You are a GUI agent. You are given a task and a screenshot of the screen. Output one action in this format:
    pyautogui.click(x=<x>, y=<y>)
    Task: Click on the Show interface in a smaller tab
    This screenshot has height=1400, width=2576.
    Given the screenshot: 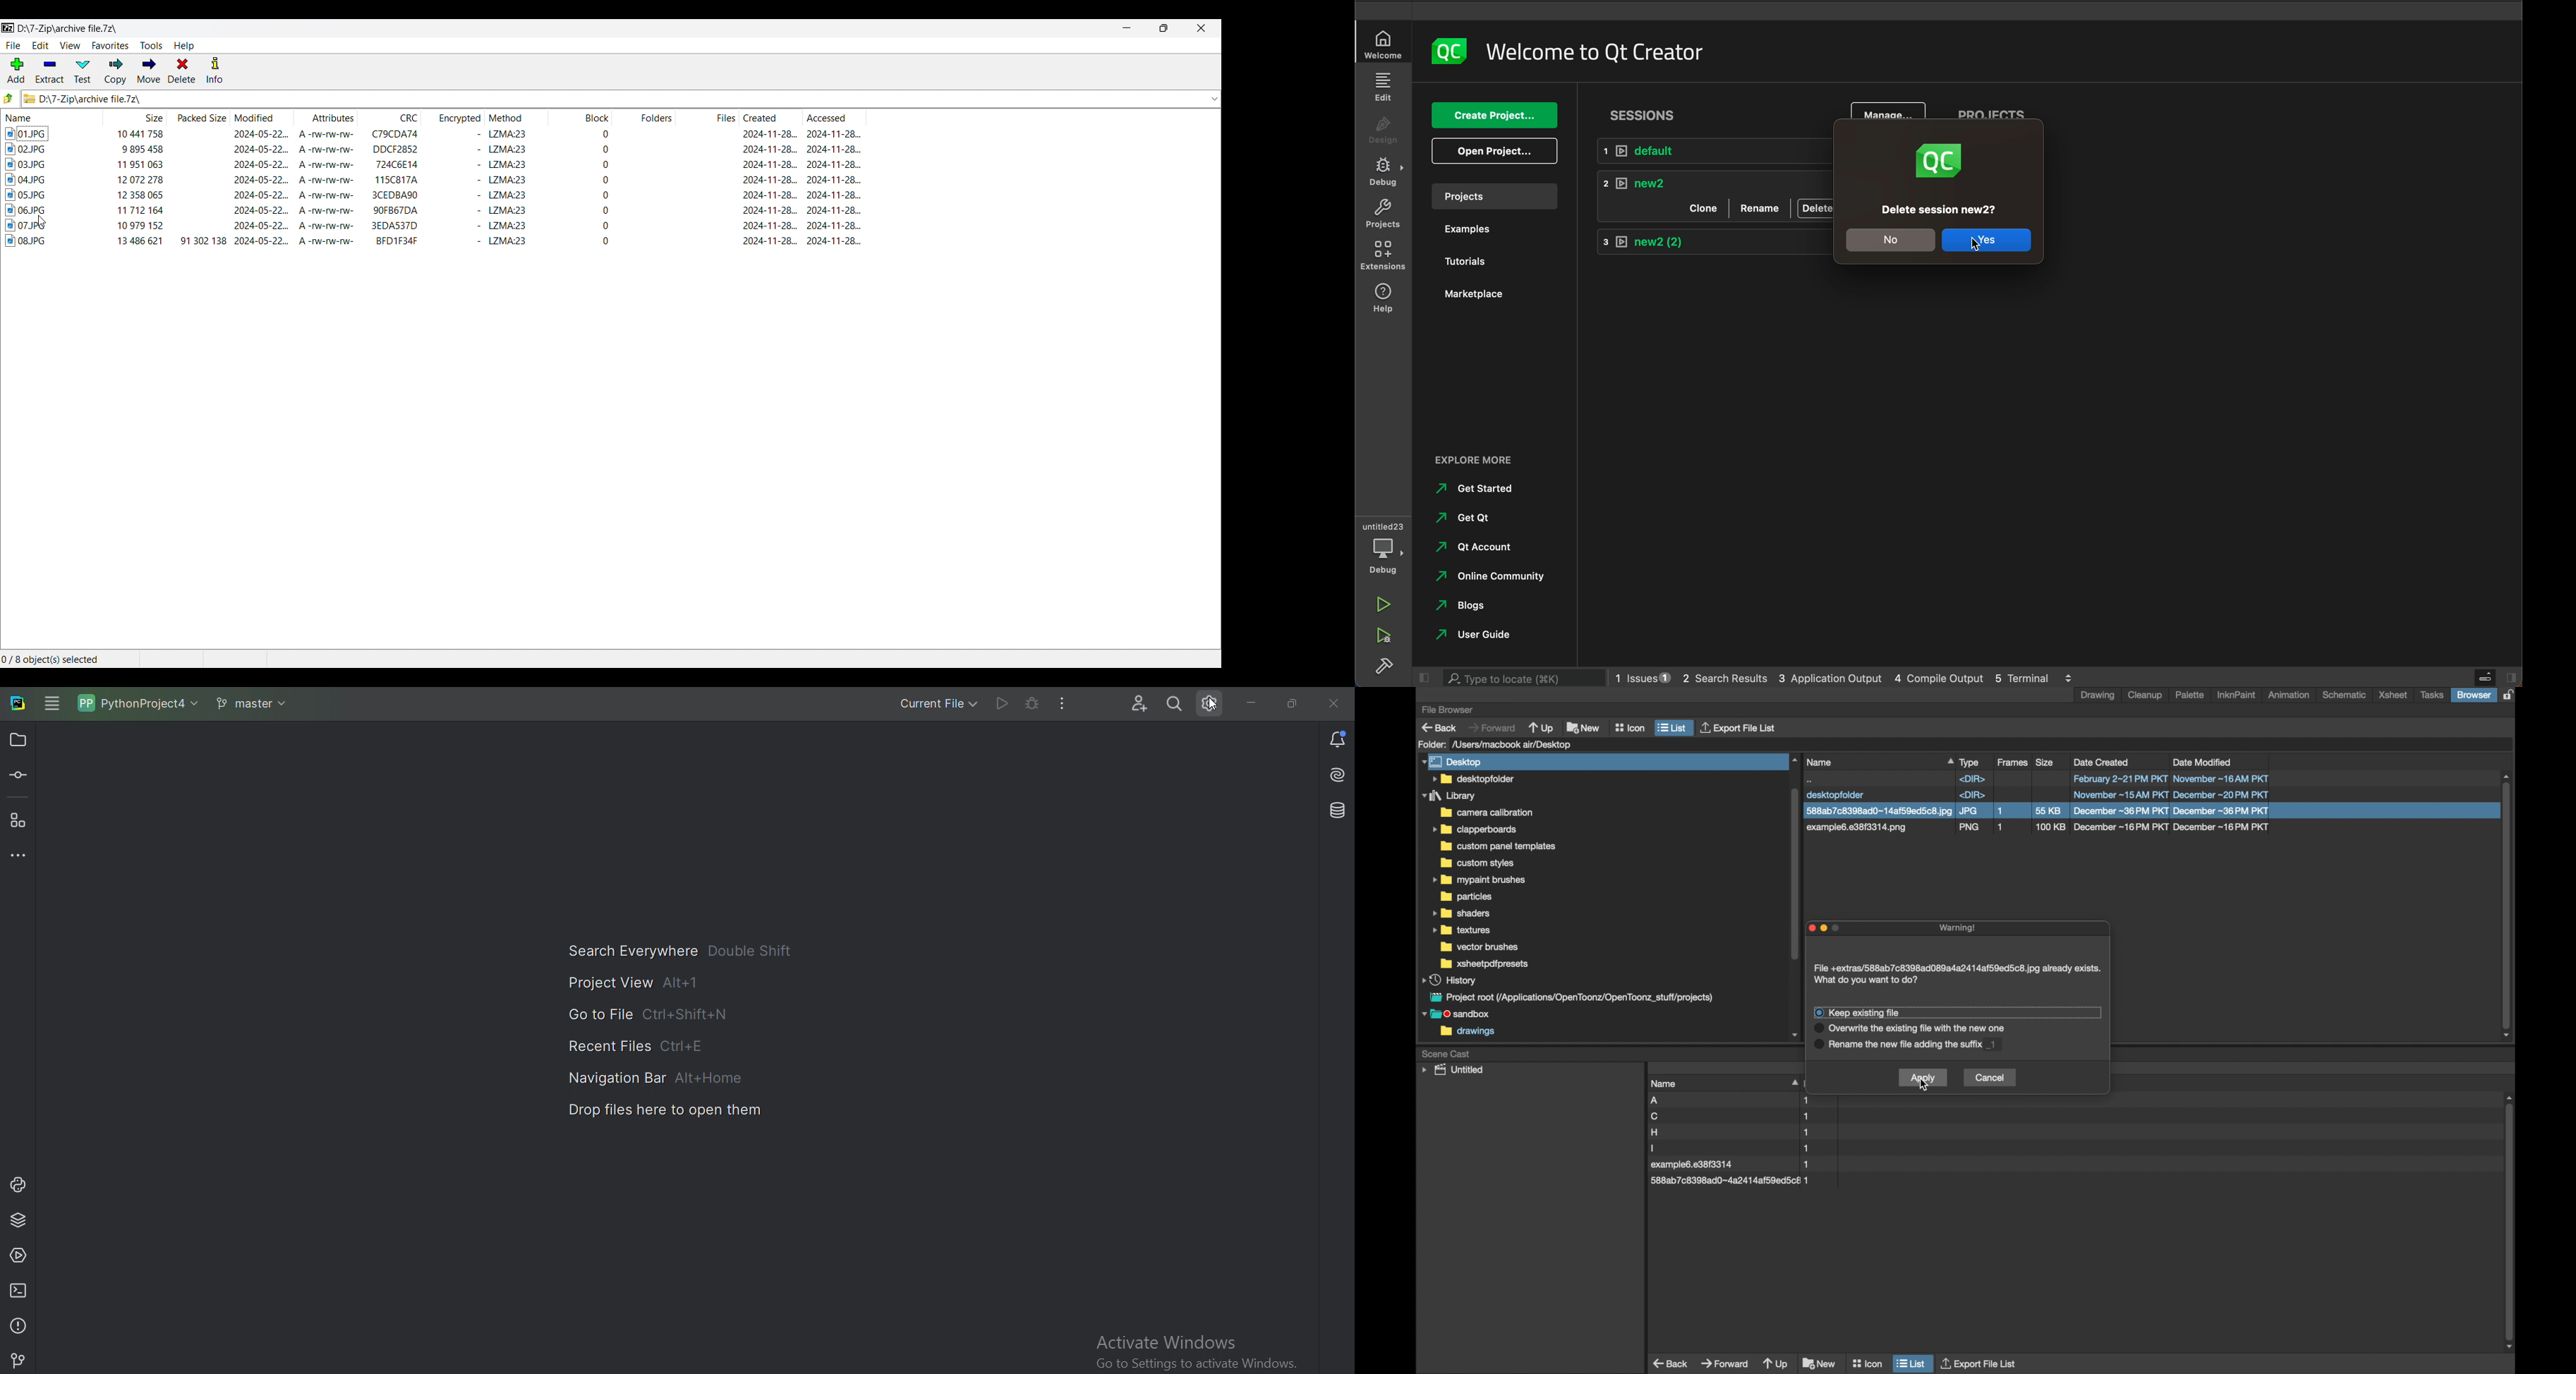 What is the action you would take?
    pyautogui.click(x=1164, y=28)
    